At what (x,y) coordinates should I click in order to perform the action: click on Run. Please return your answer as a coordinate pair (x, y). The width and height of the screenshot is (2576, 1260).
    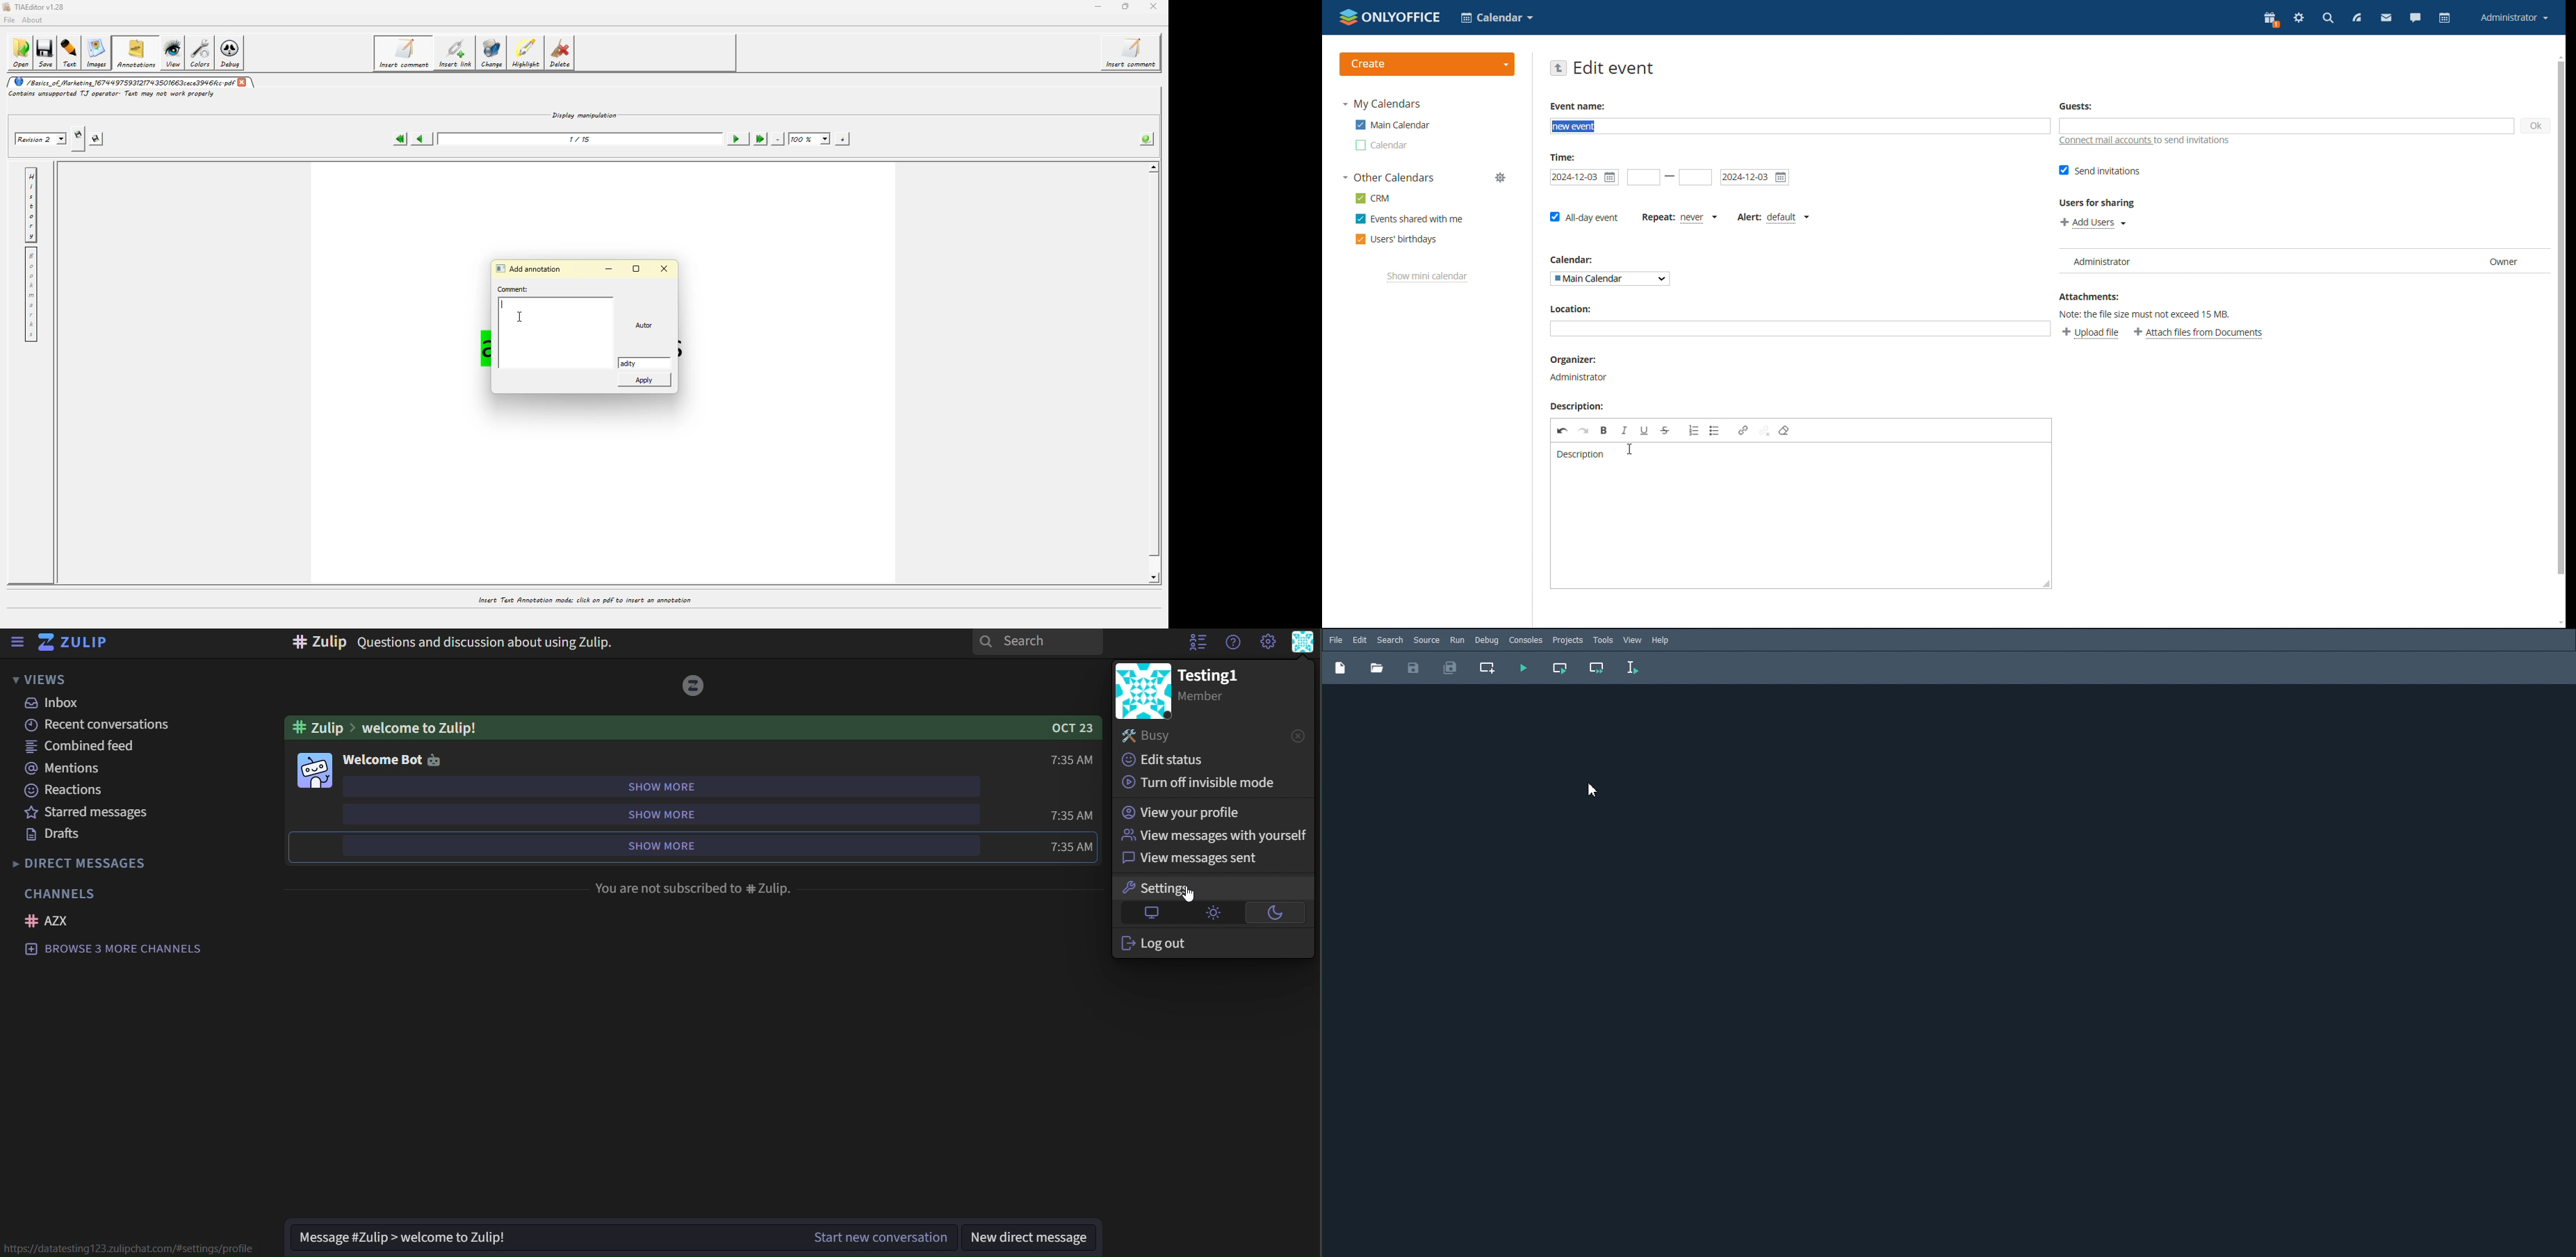
    Looking at the image, I should click on (1457, 640).